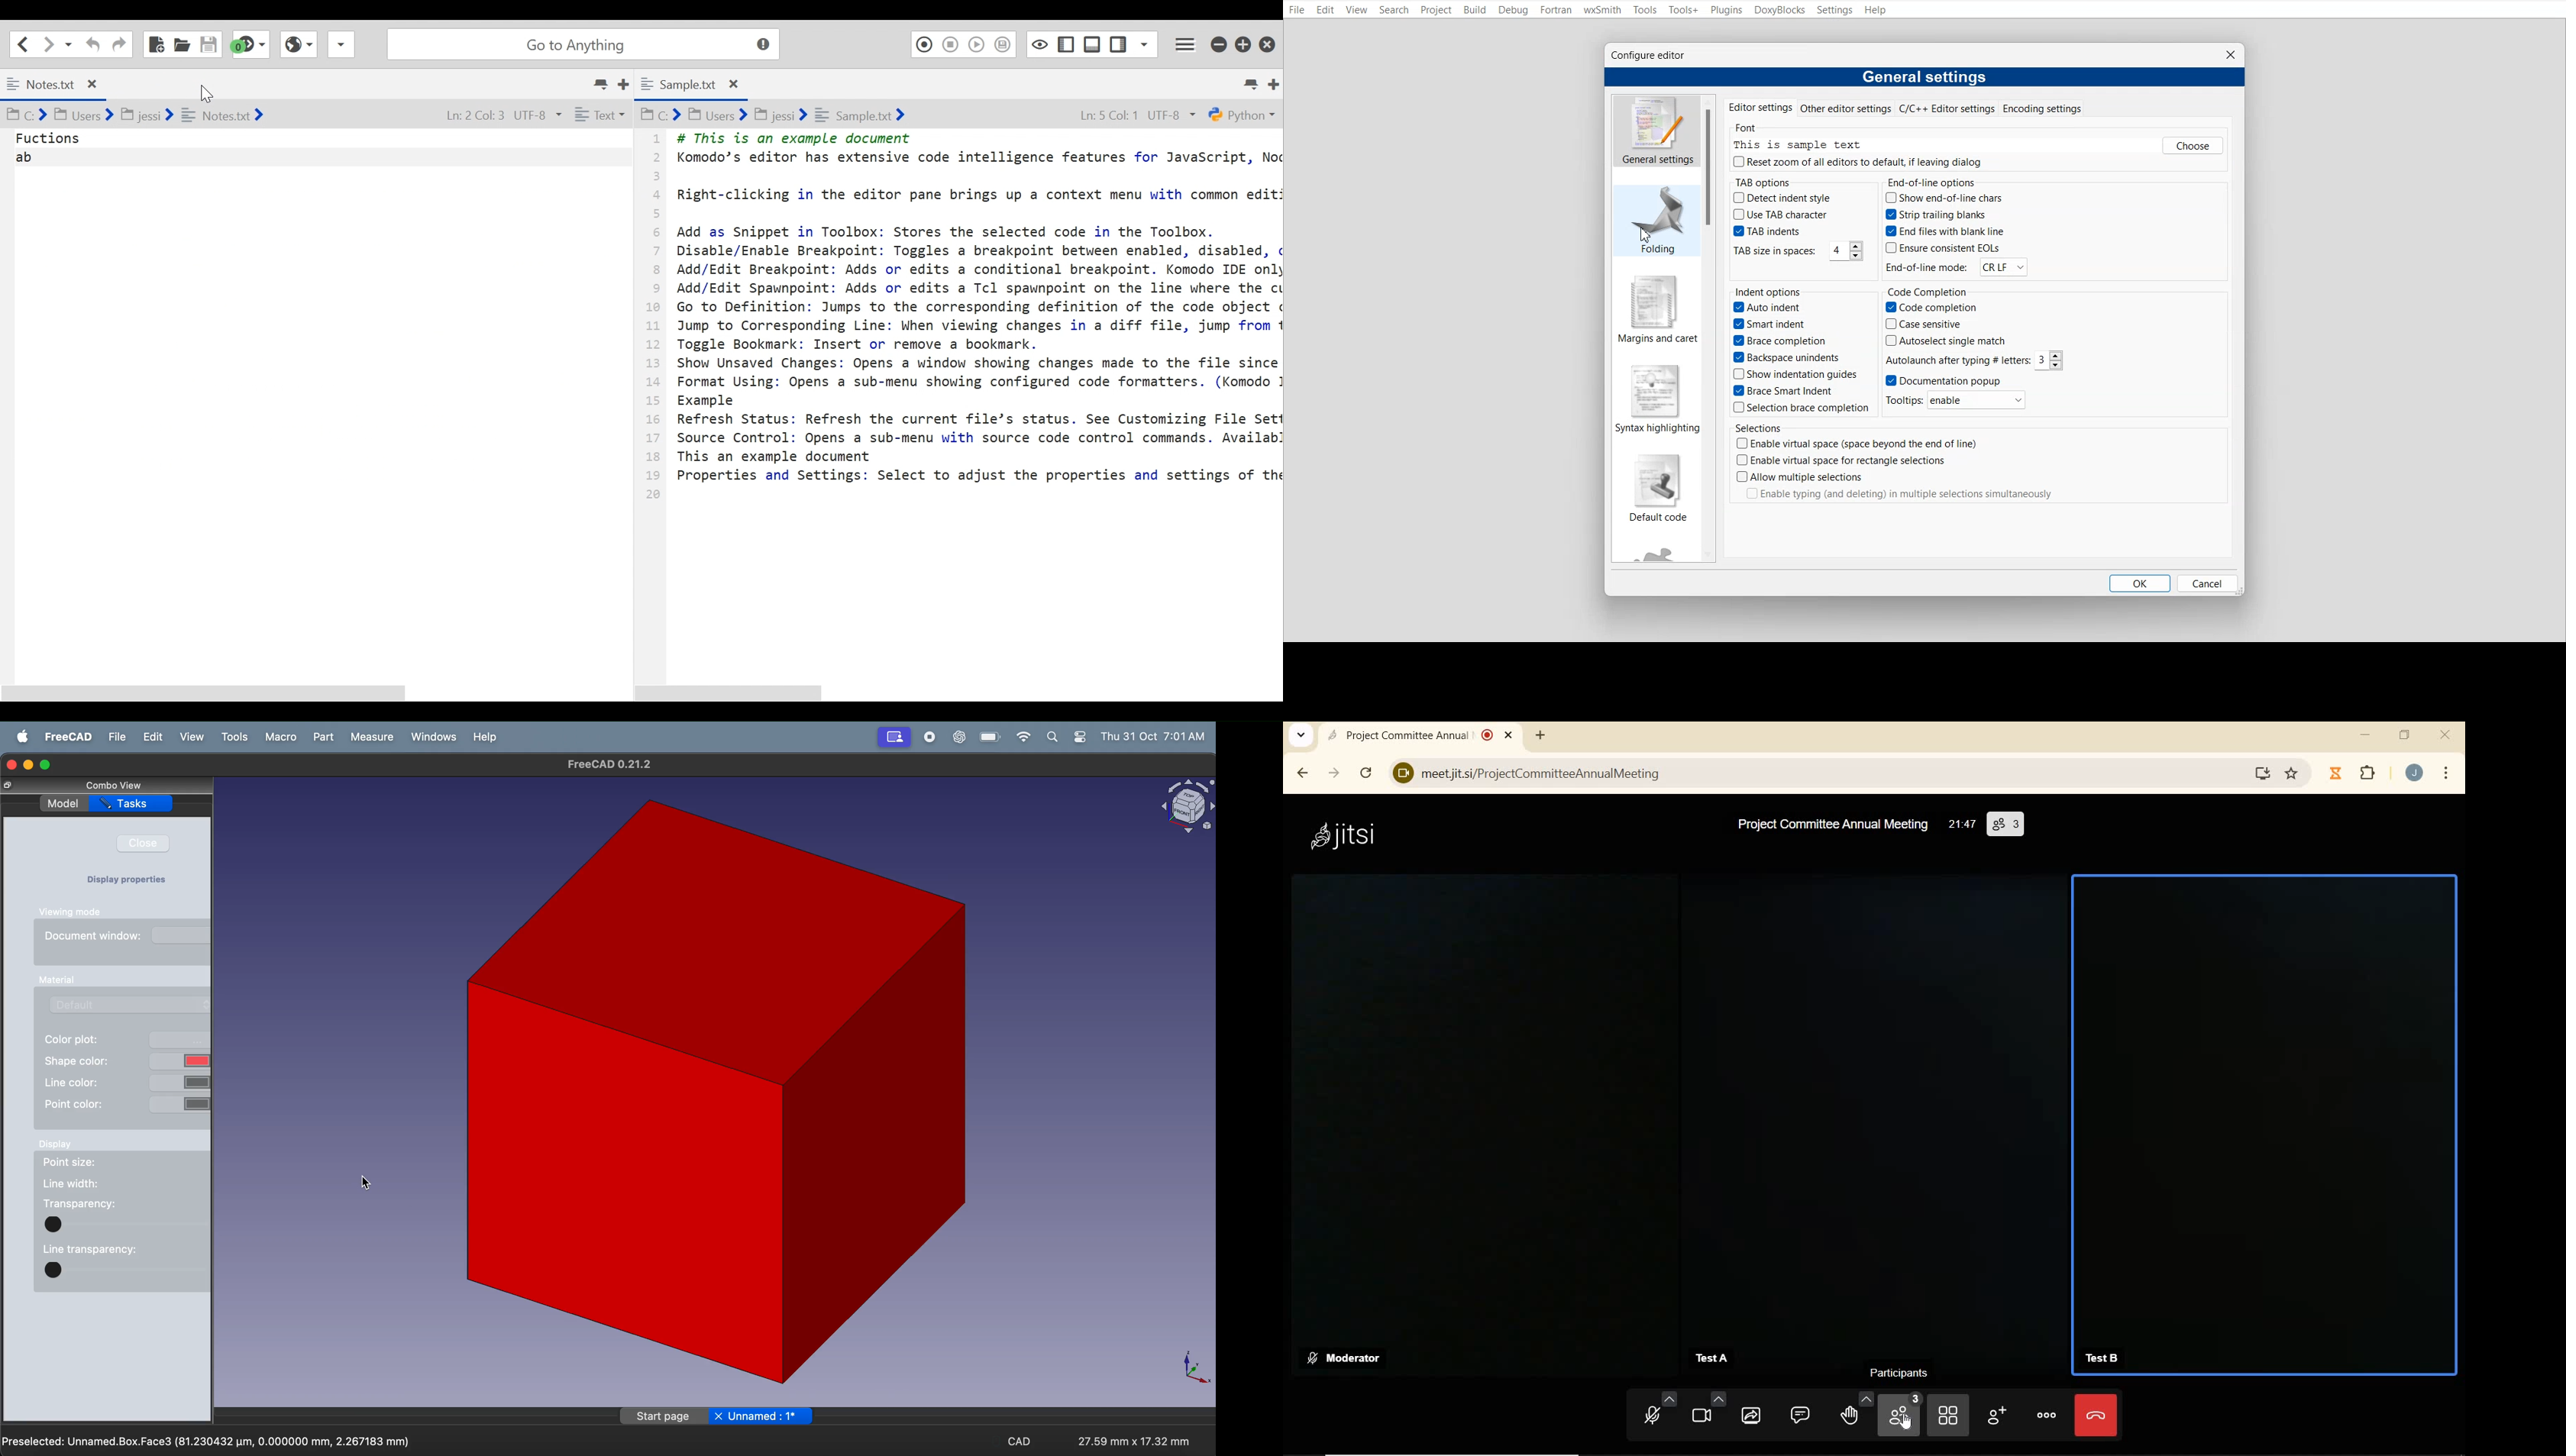 Image resolution: width=2576 pixels, height=1456 pixels. Describe the element at coordinates (209, 1440) in the screenshot. I see `preselected unamed` at that location.